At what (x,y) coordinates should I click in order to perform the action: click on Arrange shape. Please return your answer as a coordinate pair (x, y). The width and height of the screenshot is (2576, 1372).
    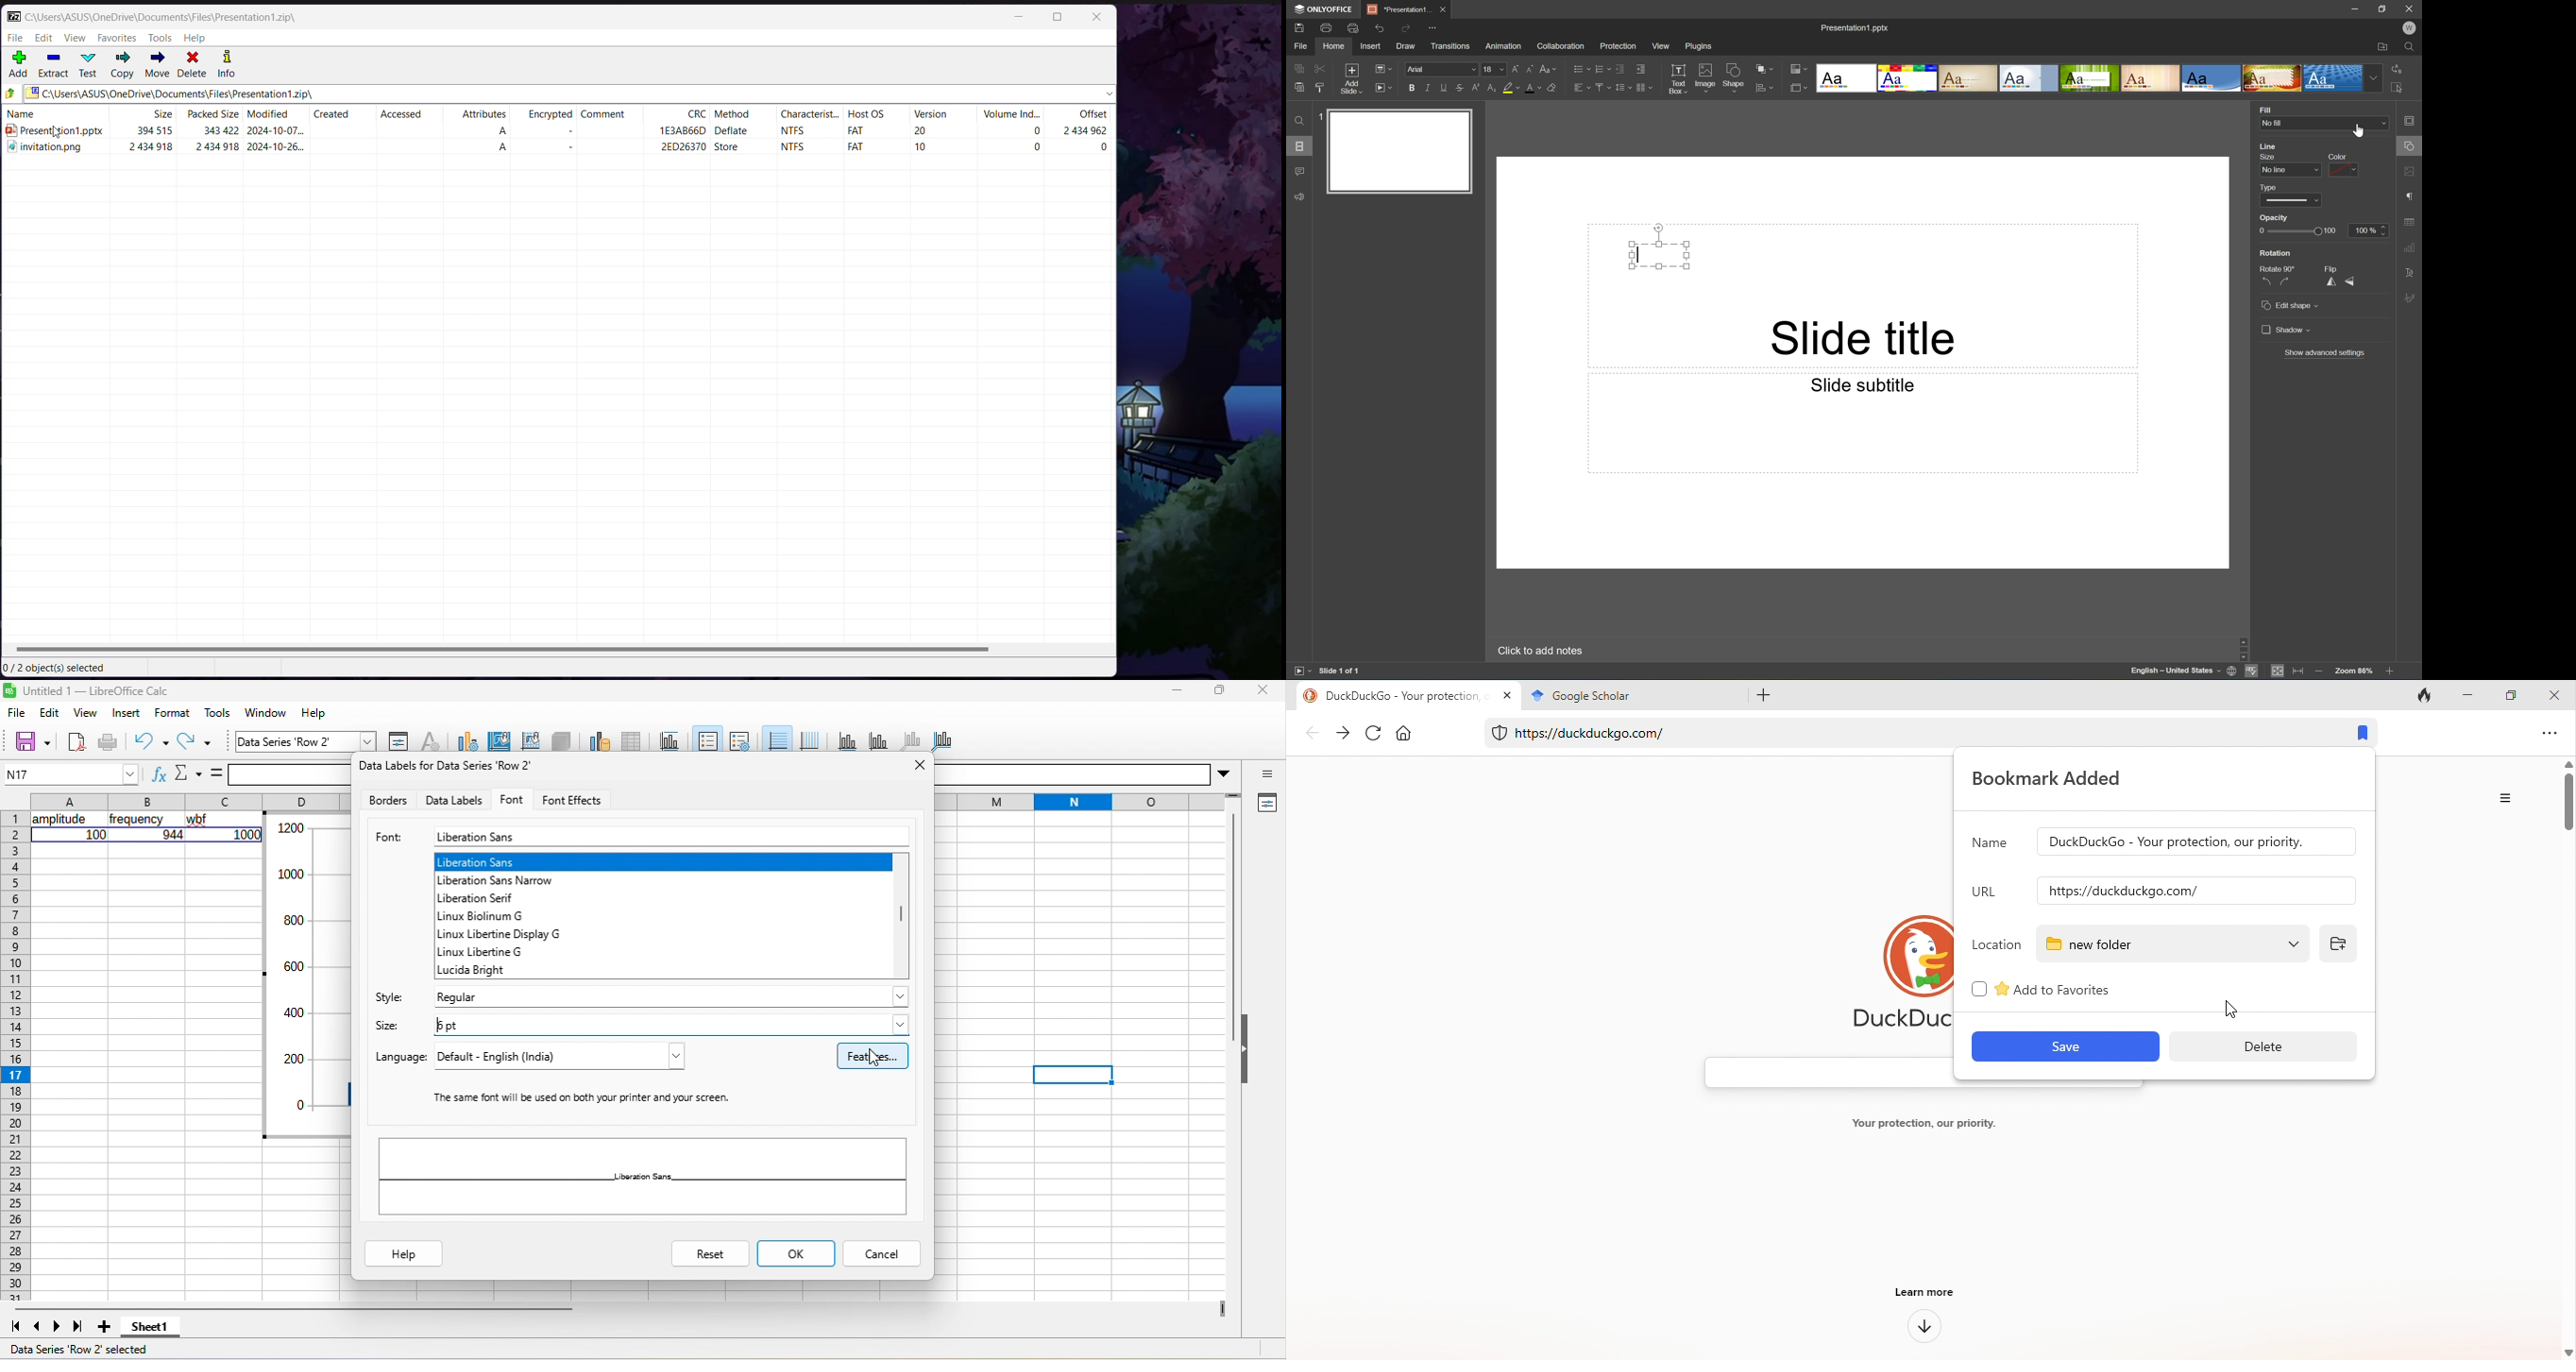
    Looking at the image, I should click on (1767, 69).